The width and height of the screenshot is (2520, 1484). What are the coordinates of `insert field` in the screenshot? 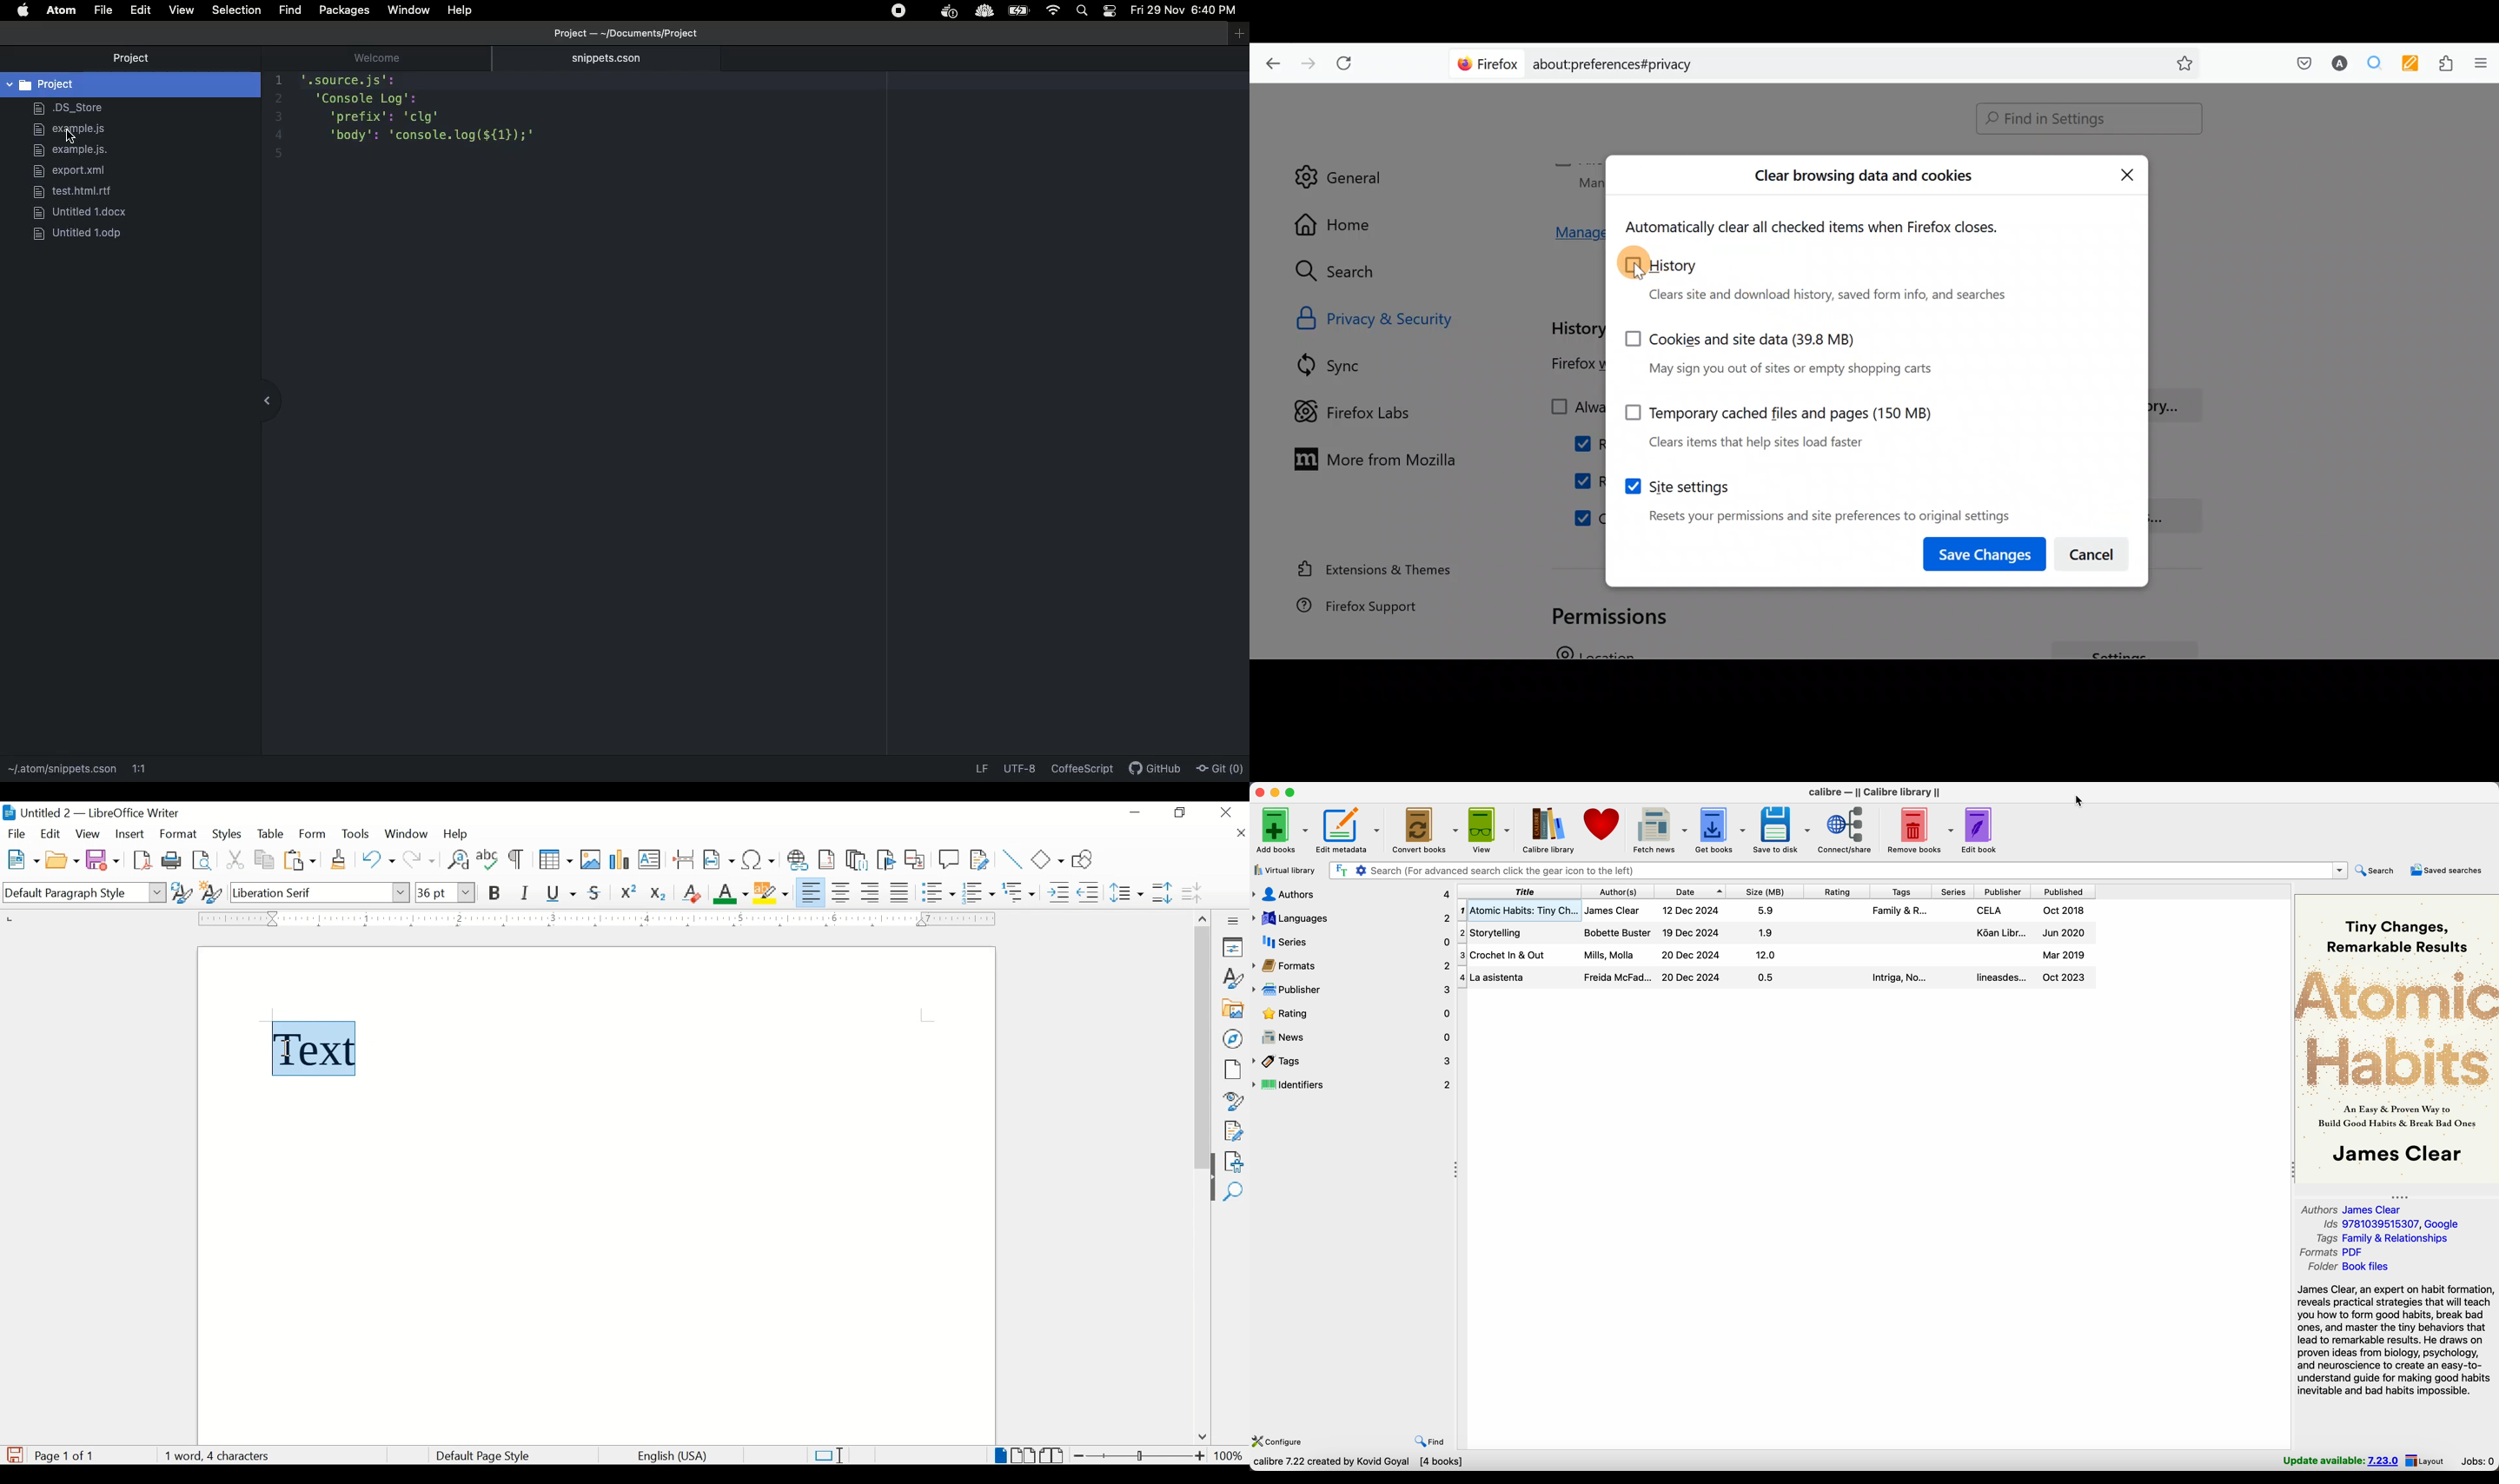 It's located at (719, 859).